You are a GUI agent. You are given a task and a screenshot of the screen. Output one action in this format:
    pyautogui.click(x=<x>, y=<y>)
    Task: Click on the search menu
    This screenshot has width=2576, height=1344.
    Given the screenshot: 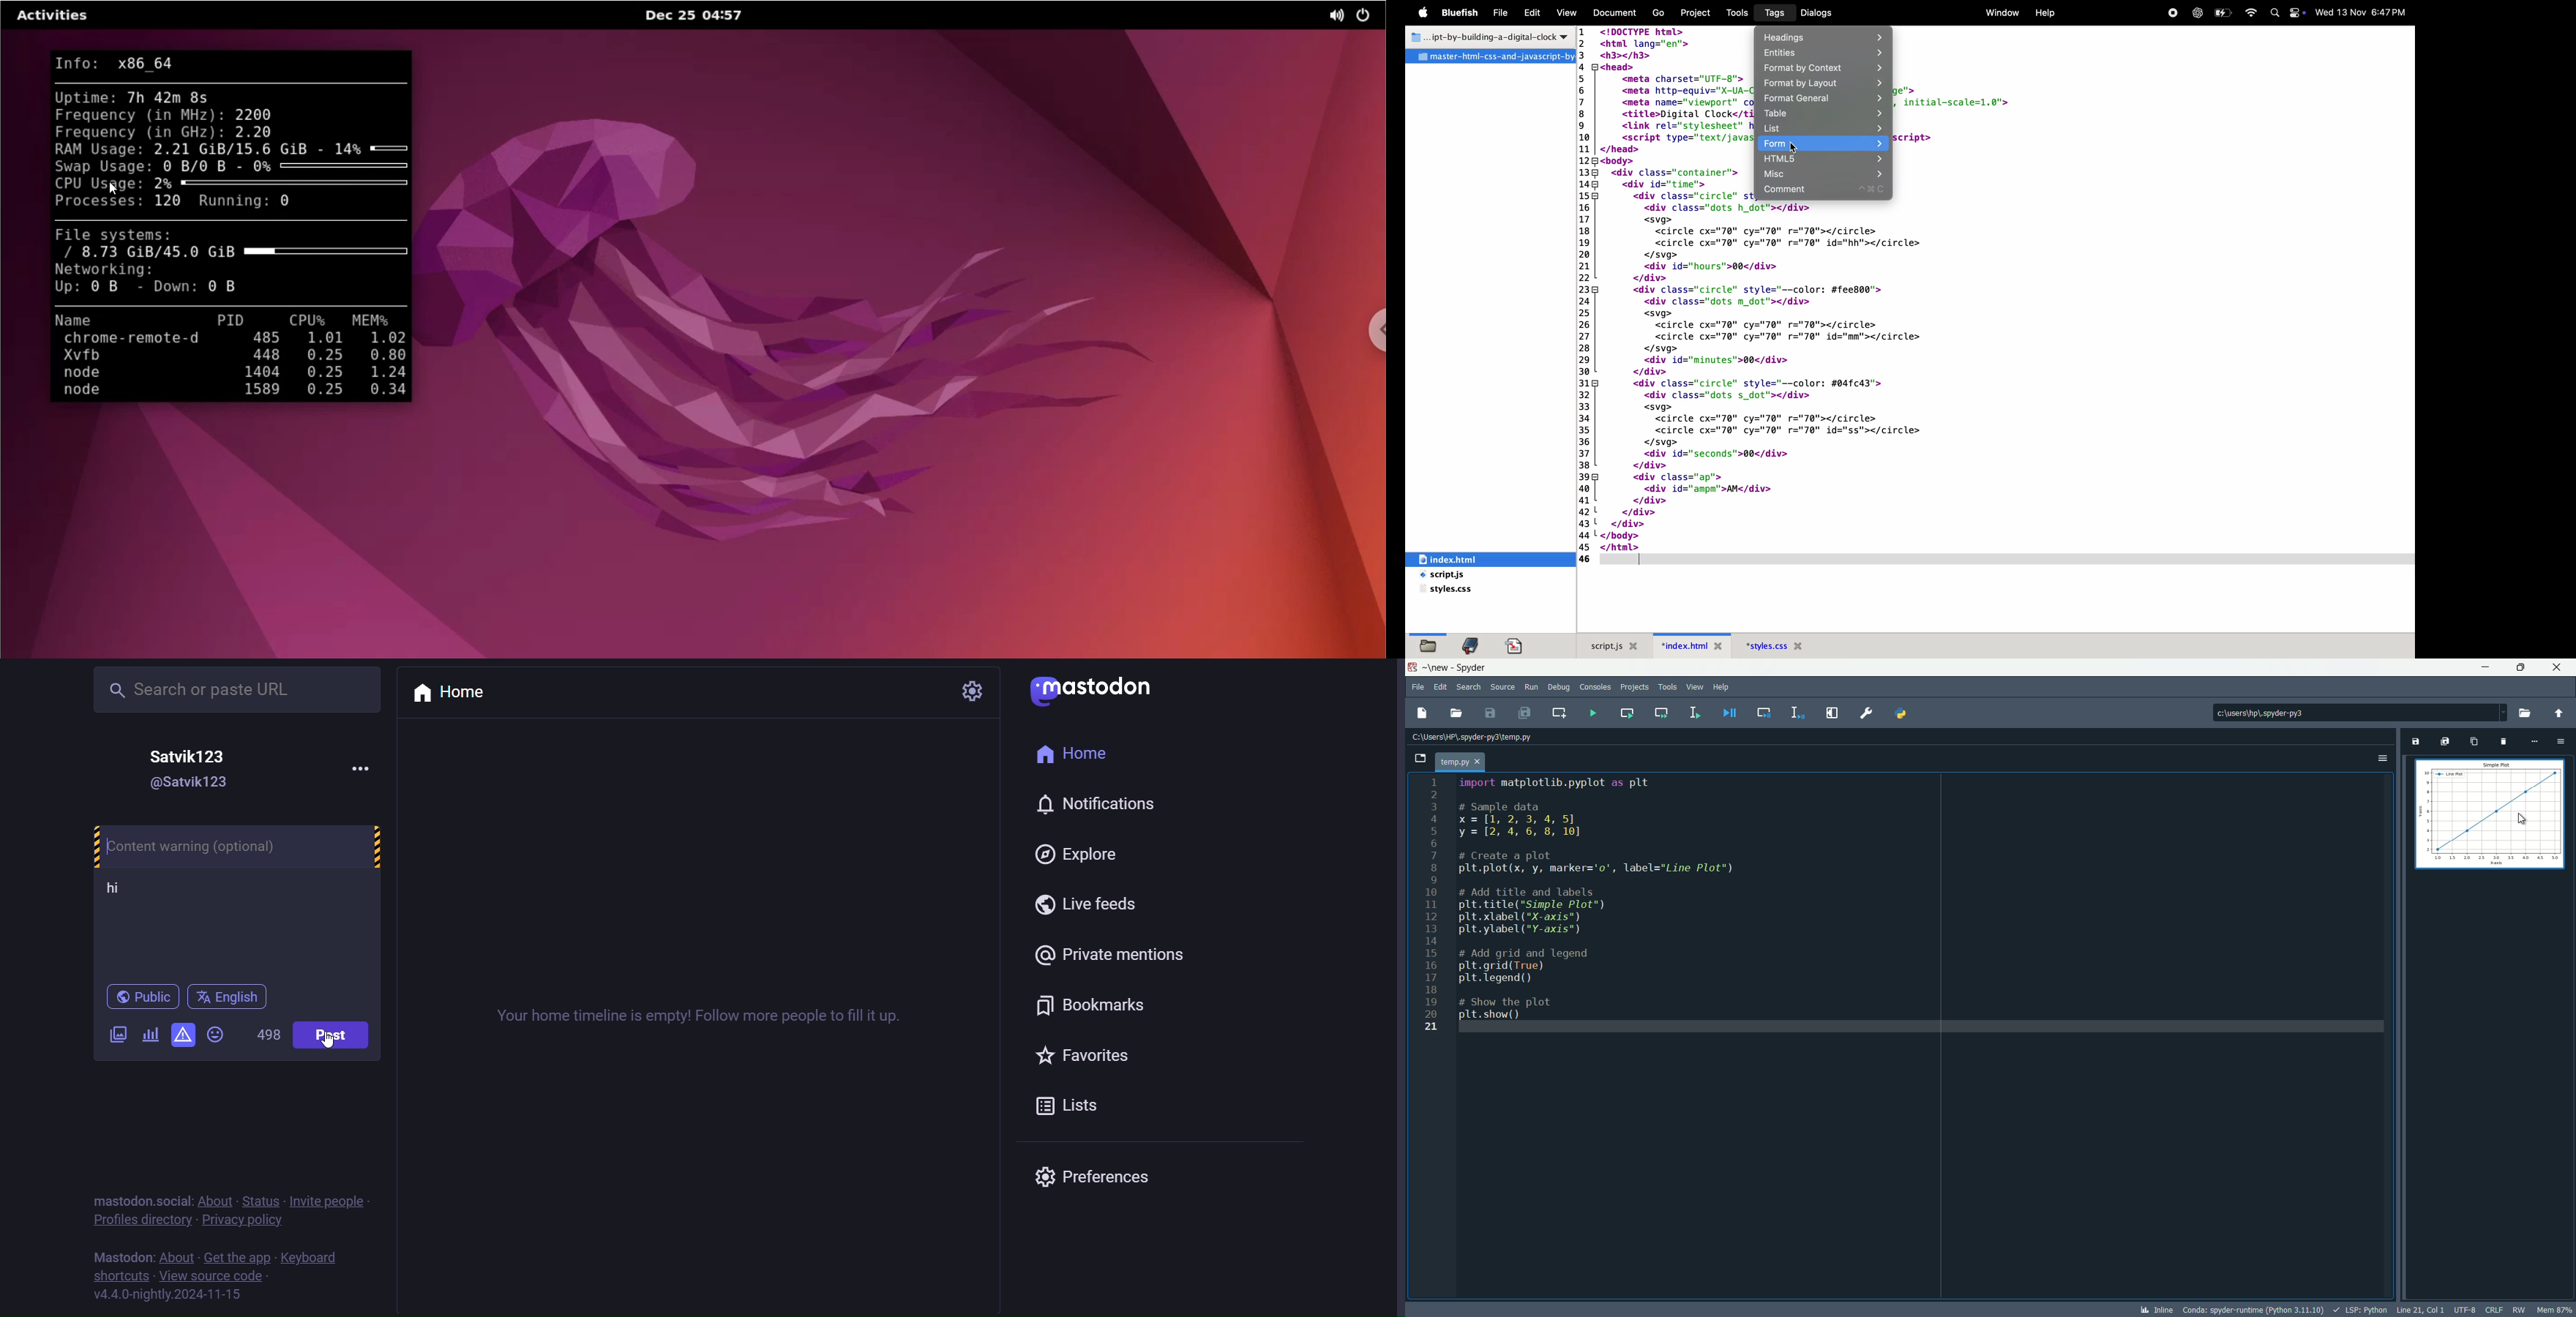 What is the action you would take?
    pyautogui.click(x=1469, y=687)
    